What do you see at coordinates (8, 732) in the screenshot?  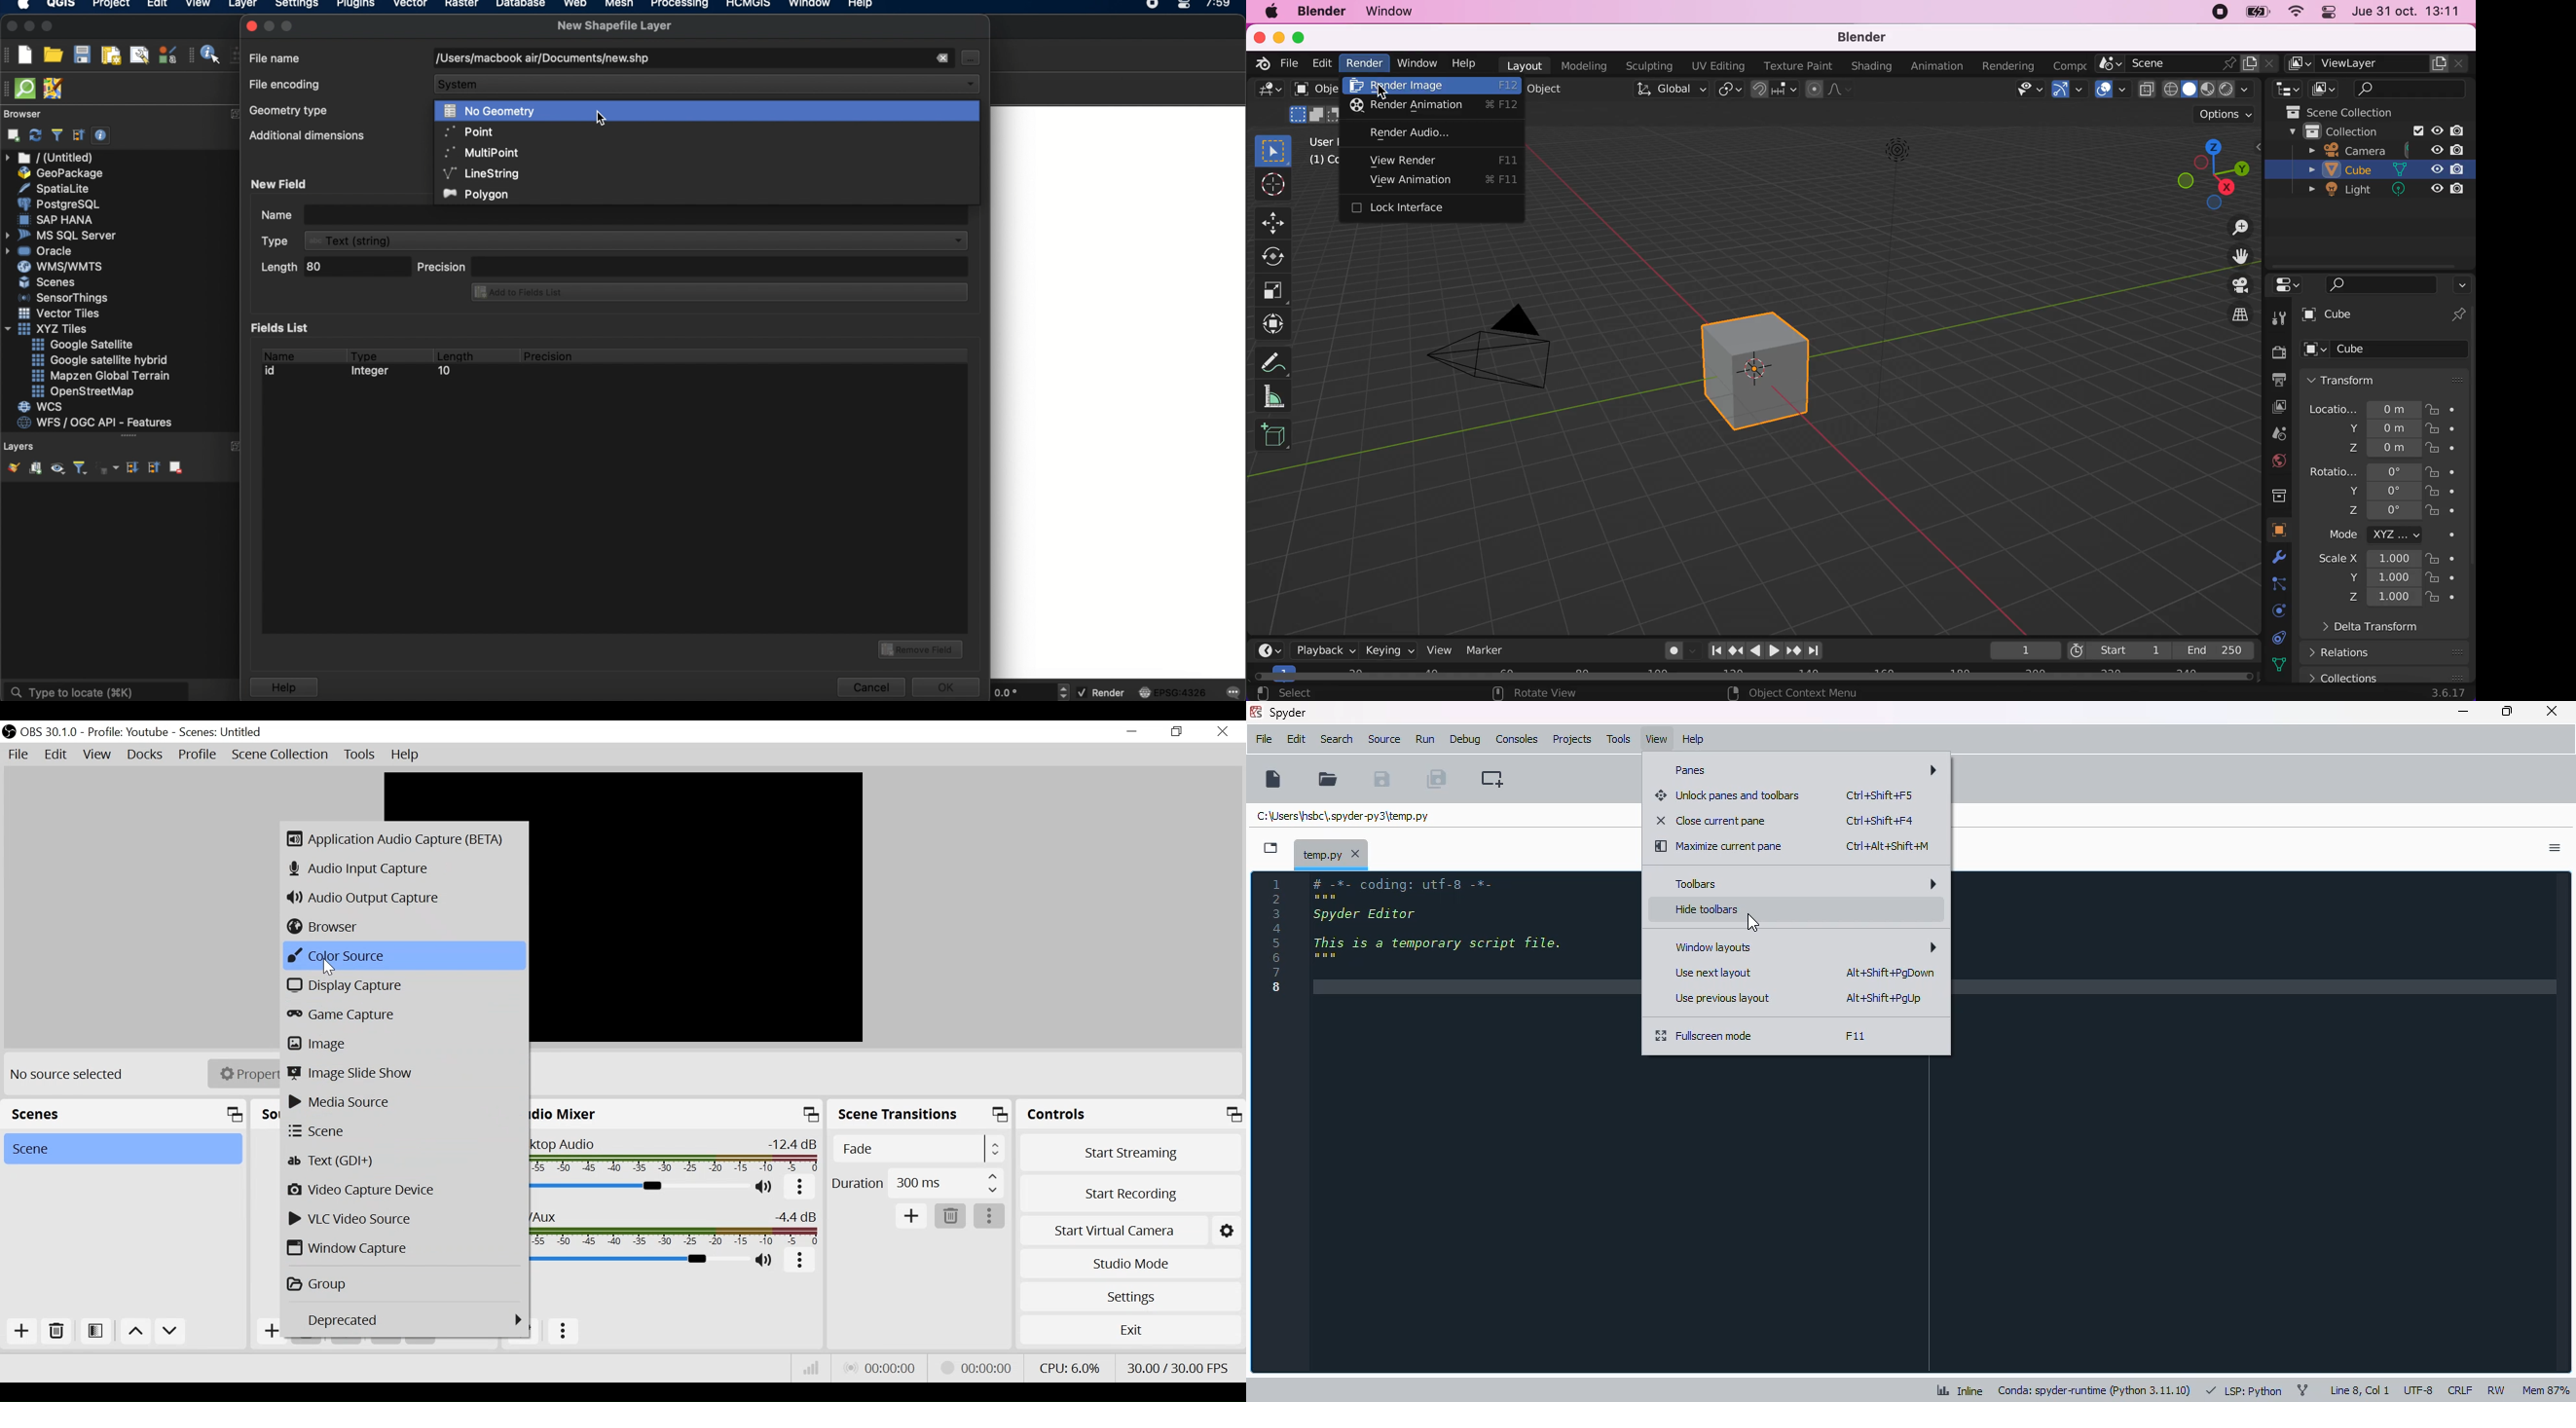 I see `OBS Desktop Icon` at bounding box center [8, 732].